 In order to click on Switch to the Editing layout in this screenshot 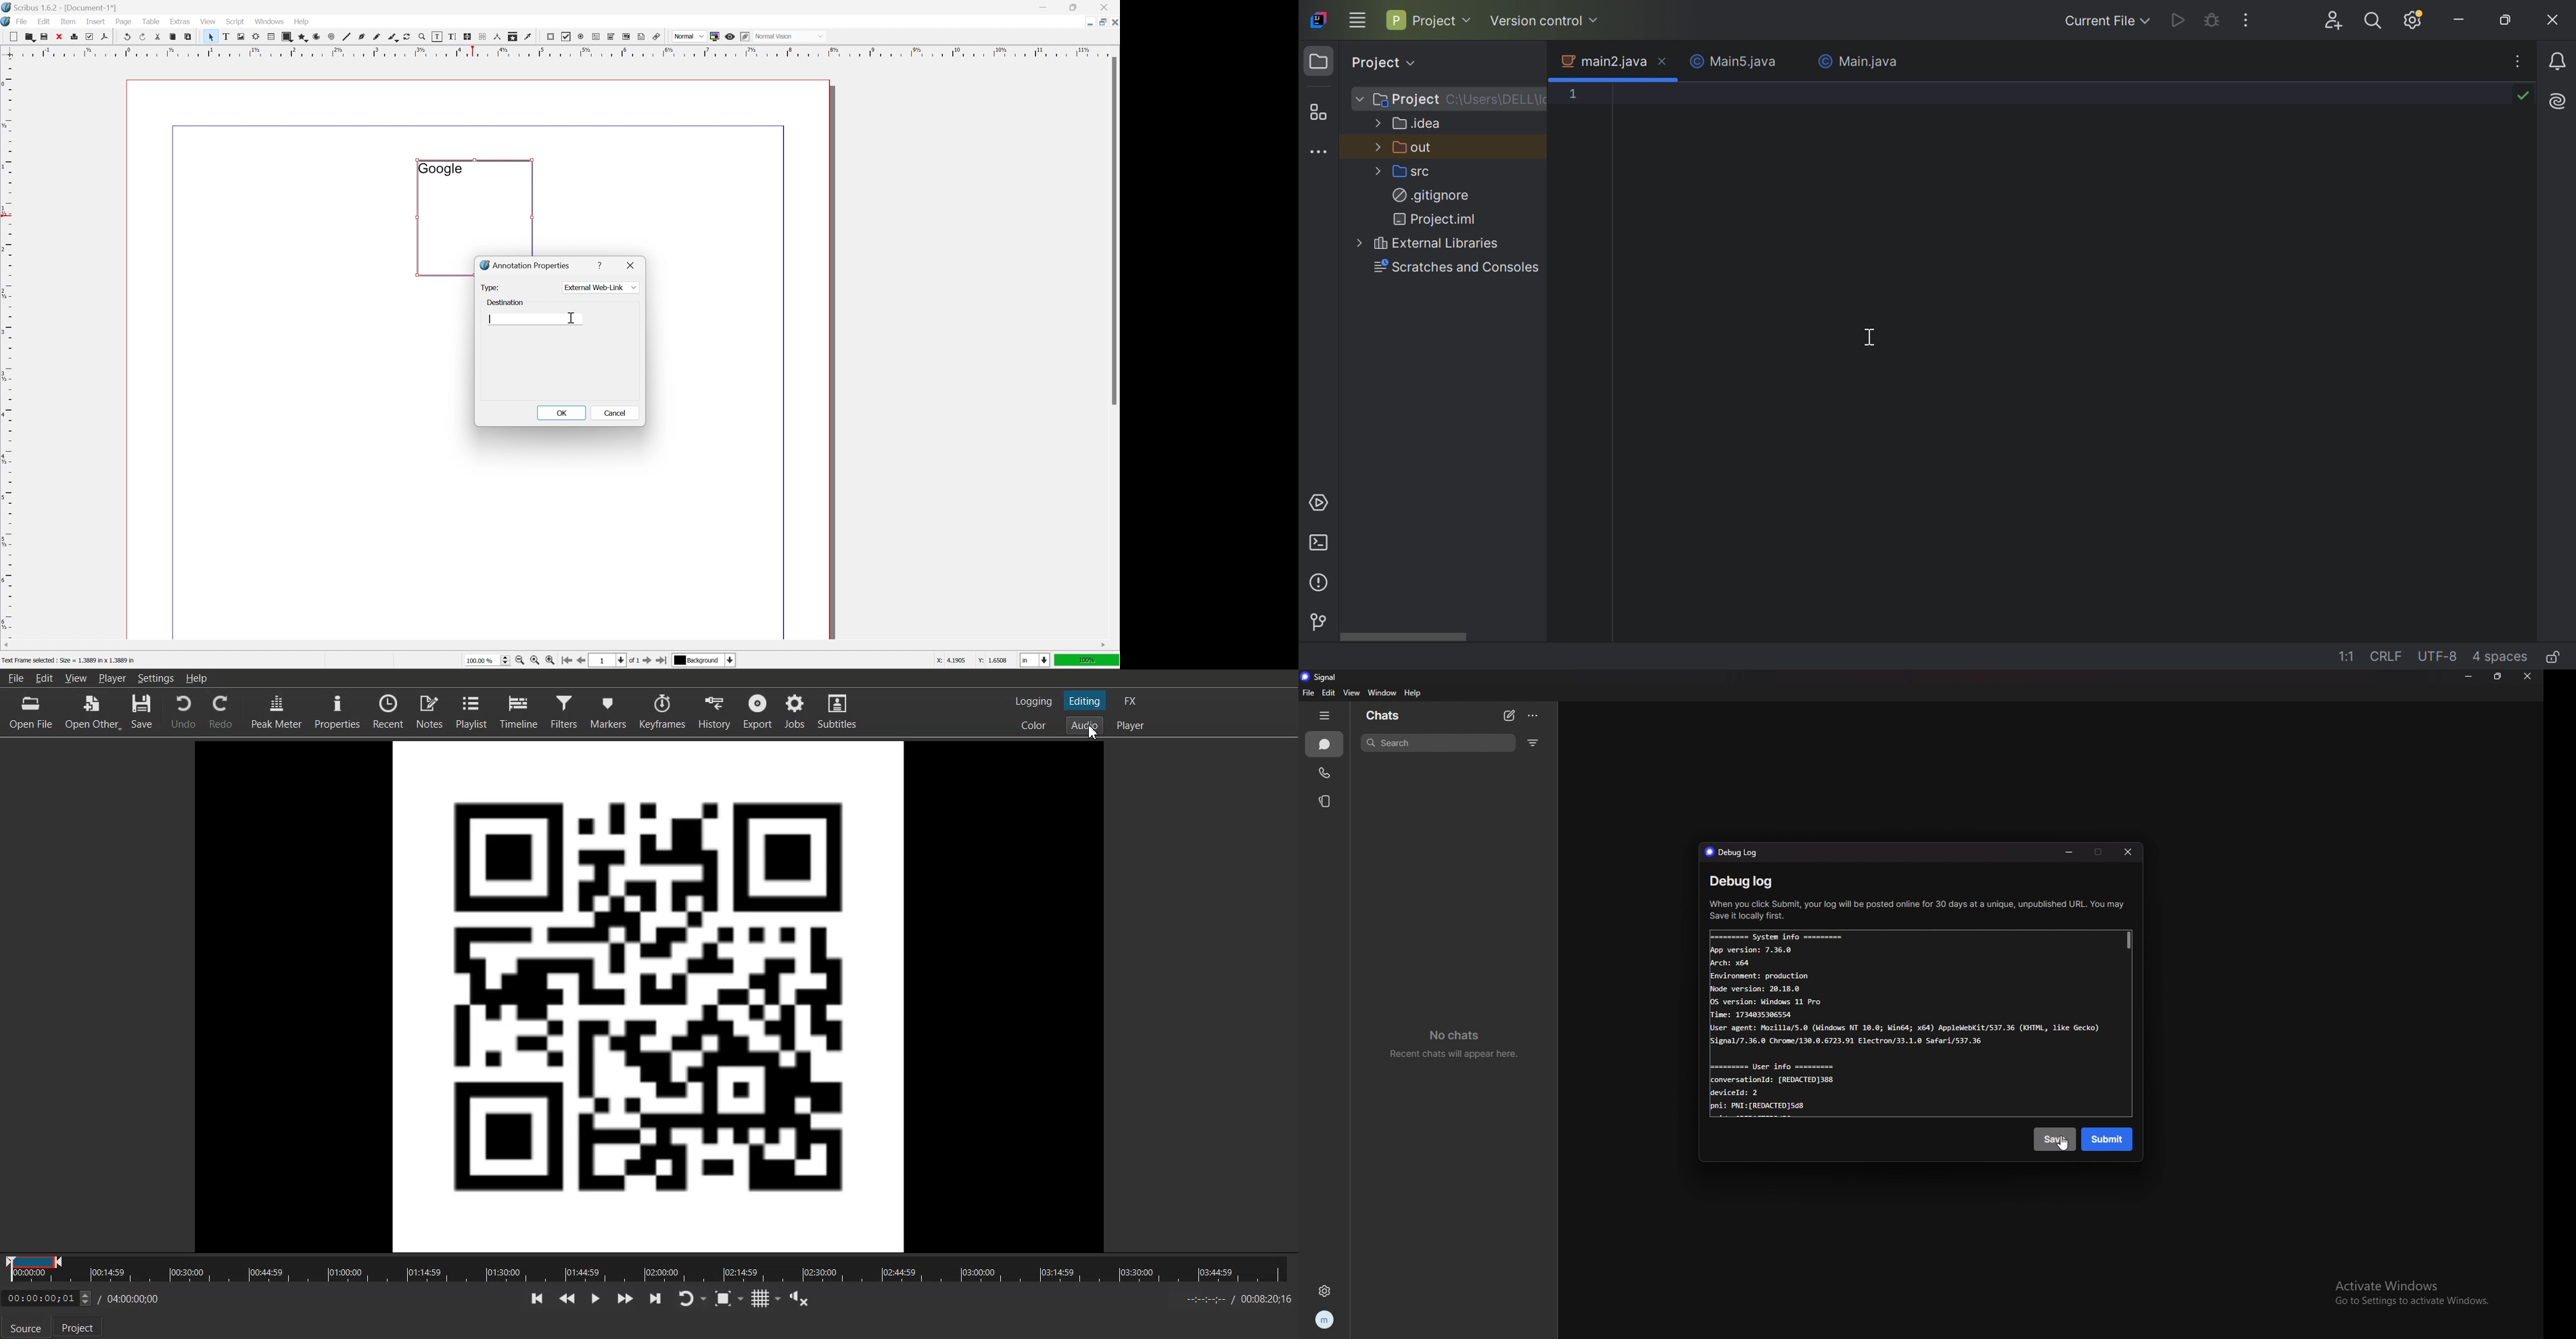, I will do `click(1085, 701)`.